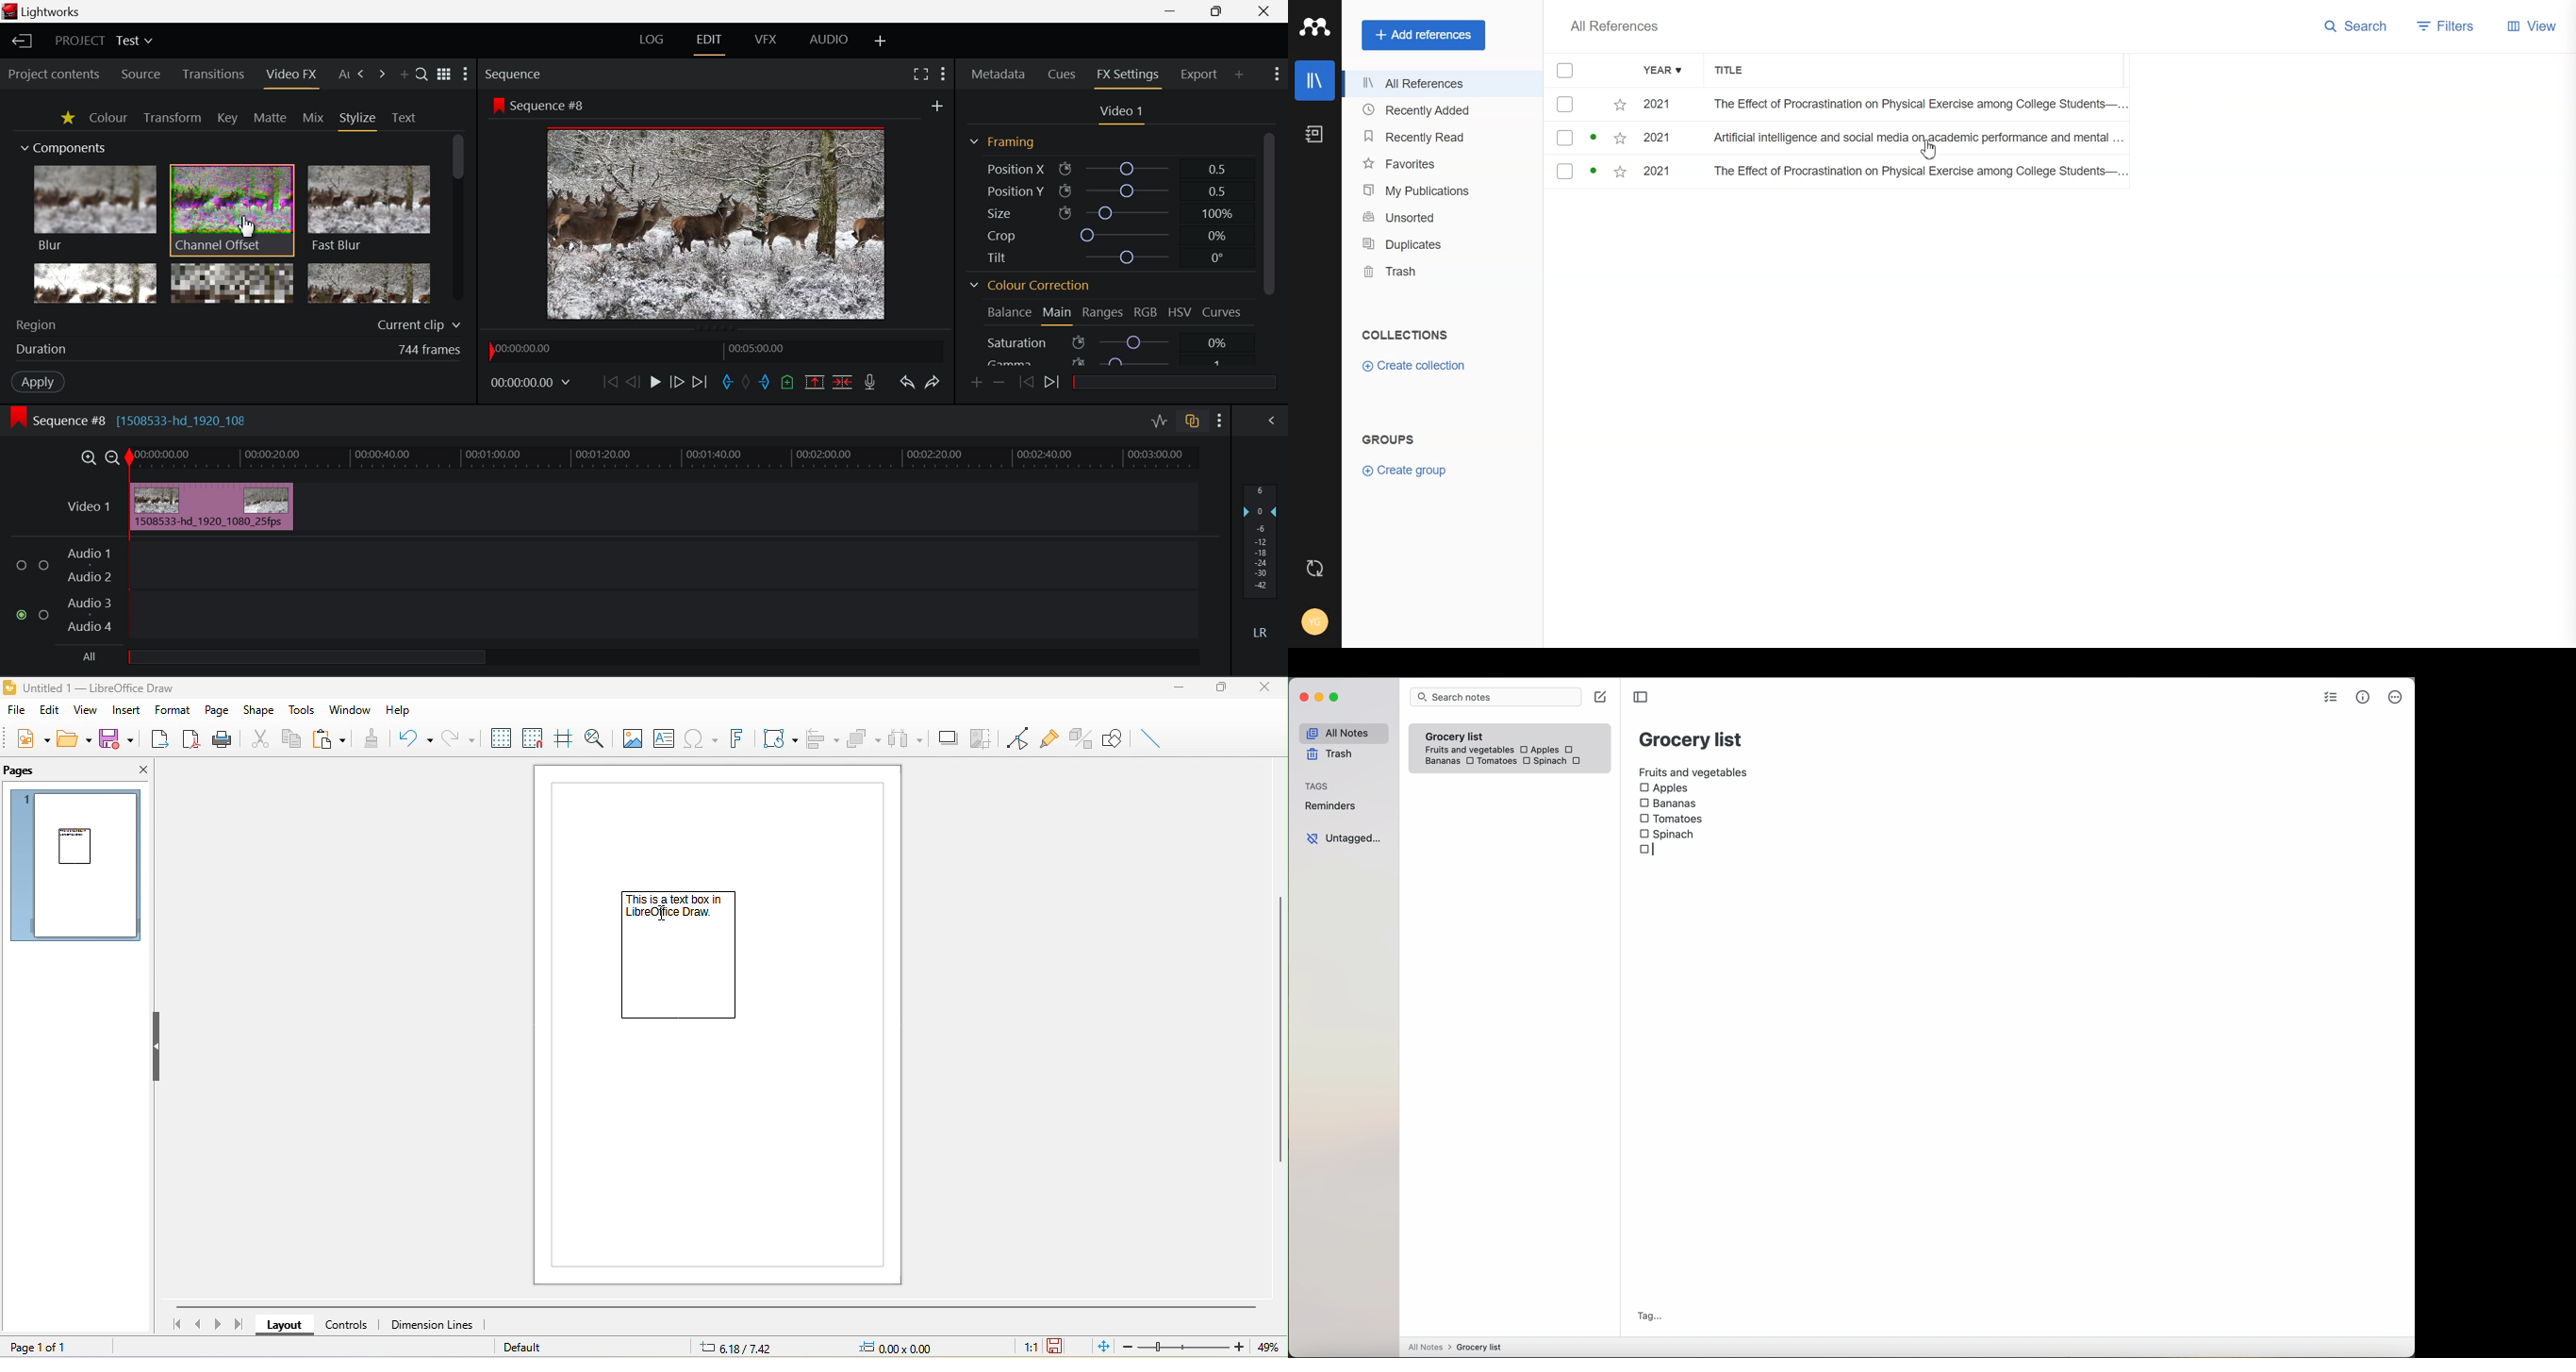 This screenshot has width=2576, height=1372. What do you see at coordinates (1315, 568) in the screenshot?
I see `Auto sync` at bounding box center [1315, 568].